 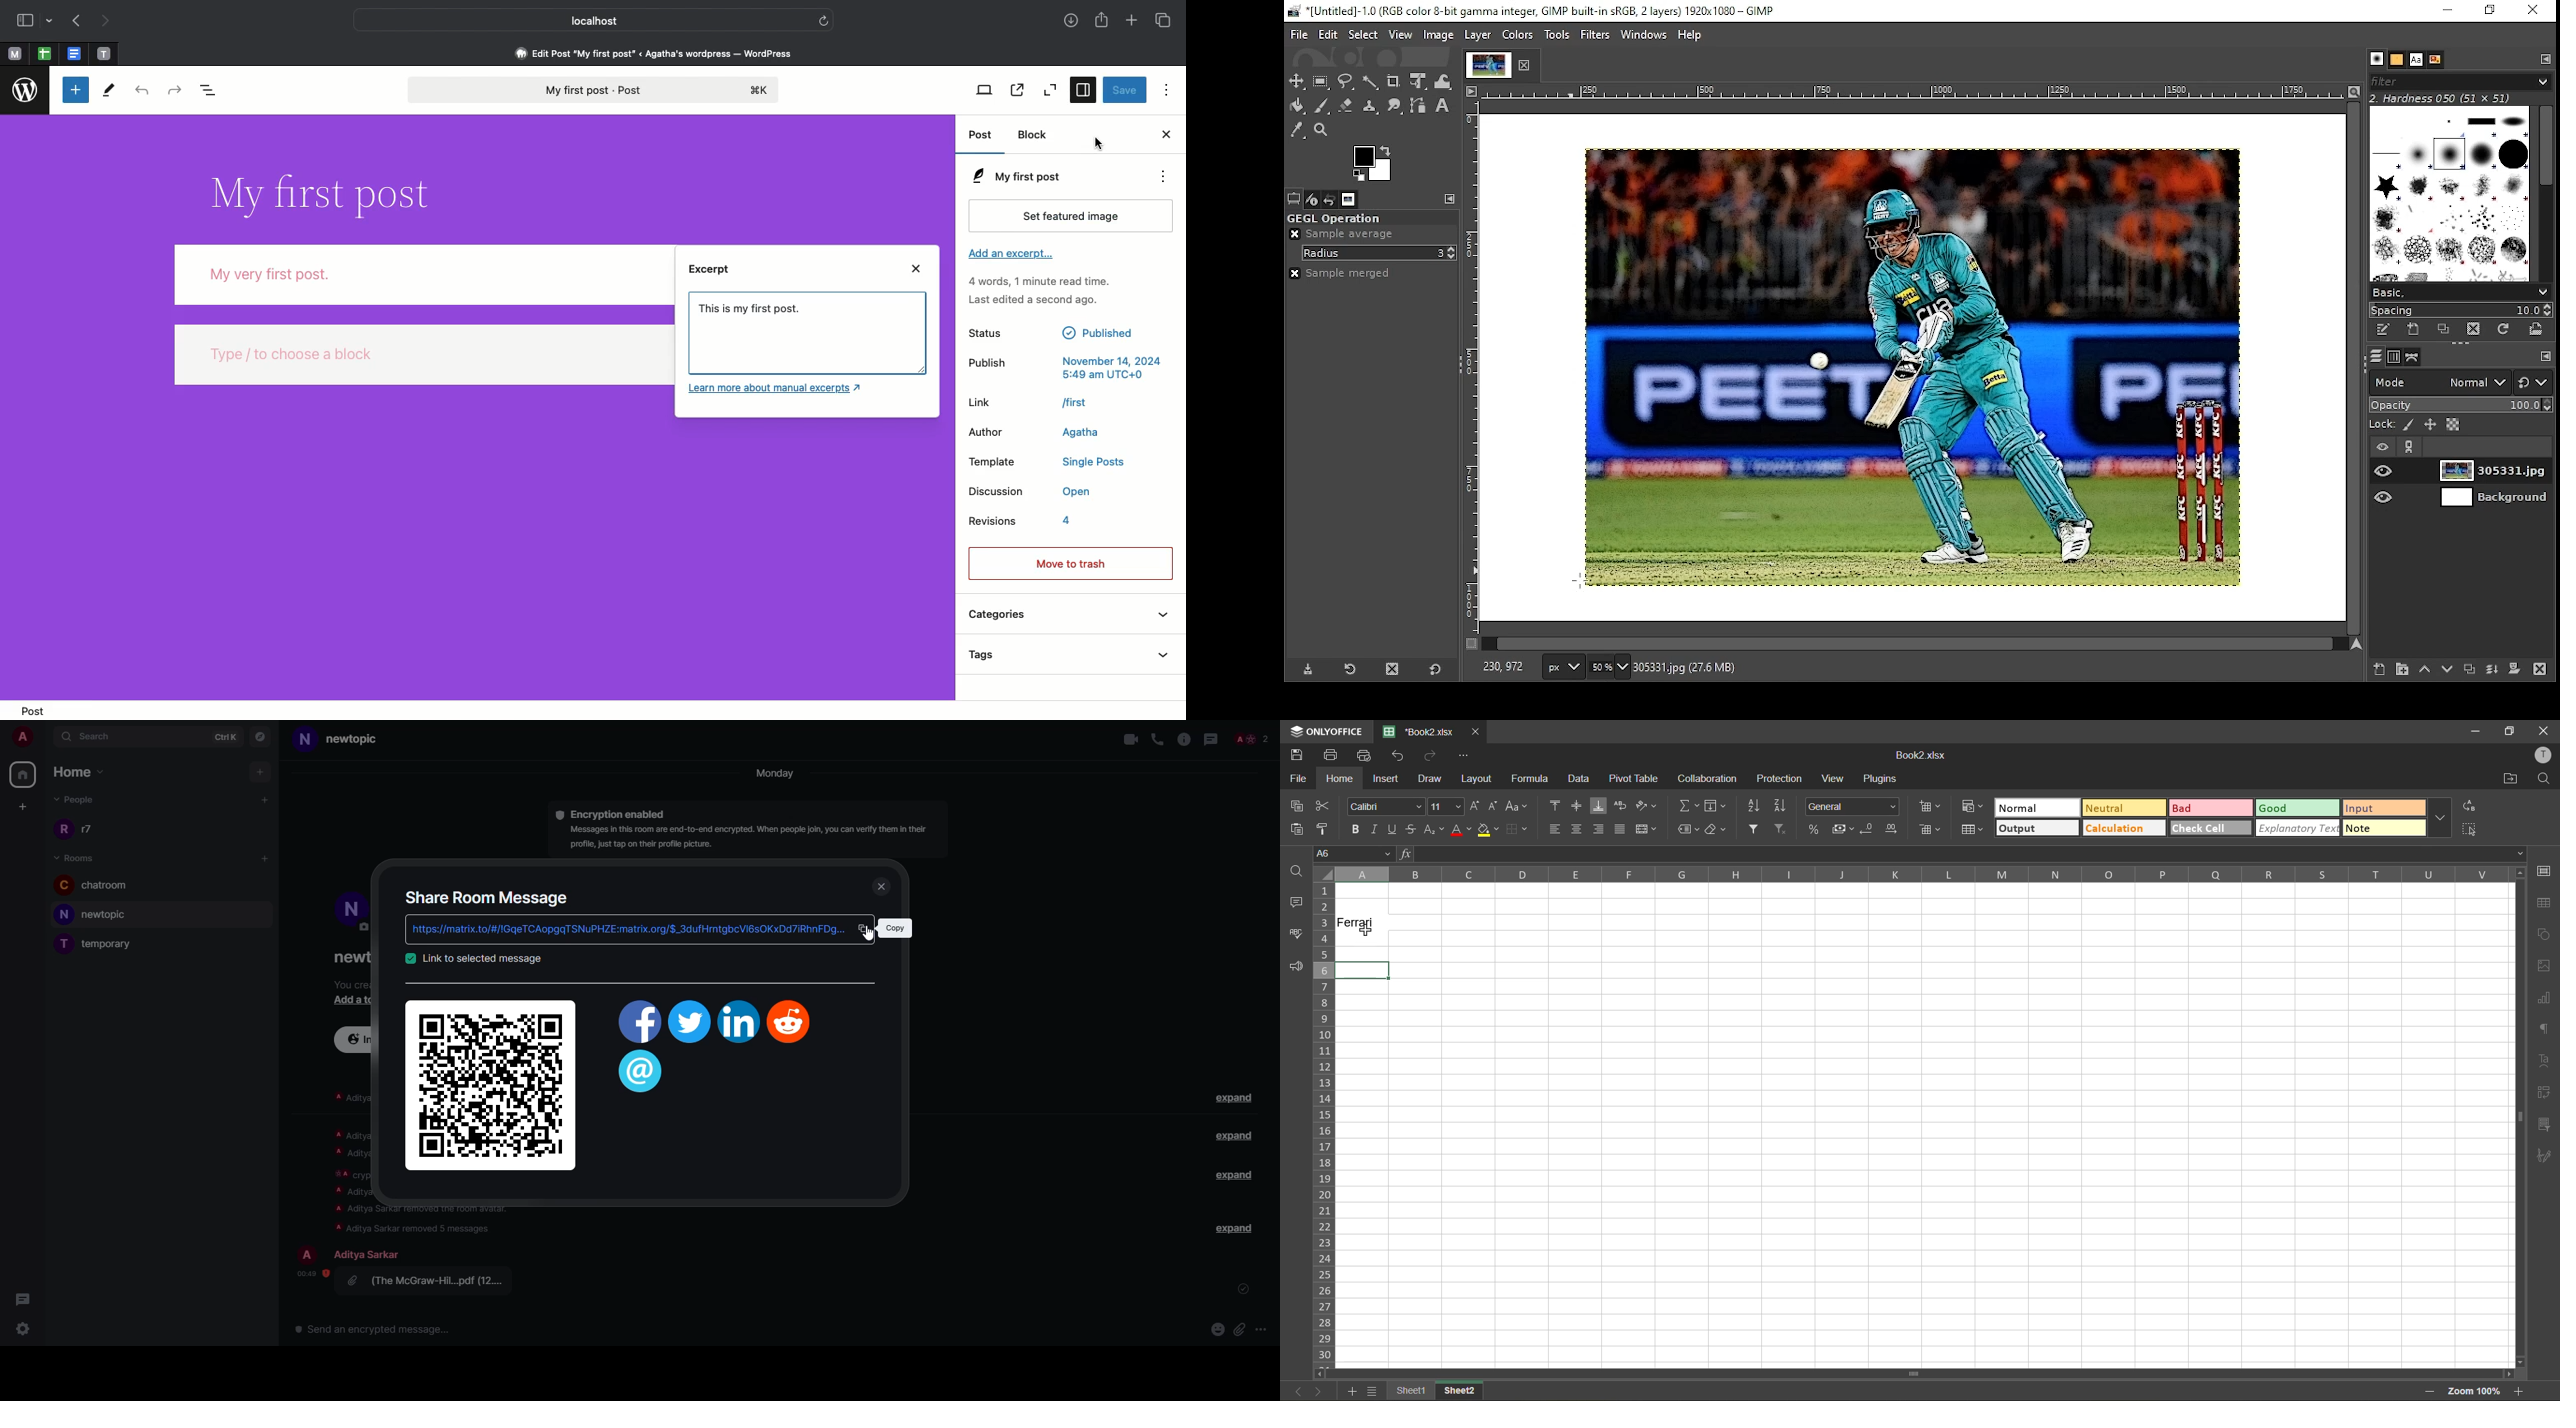 What do you see at coordinates (641, 1073) in the screenshot?
I see `threads` at bounding box center [641, 1073].